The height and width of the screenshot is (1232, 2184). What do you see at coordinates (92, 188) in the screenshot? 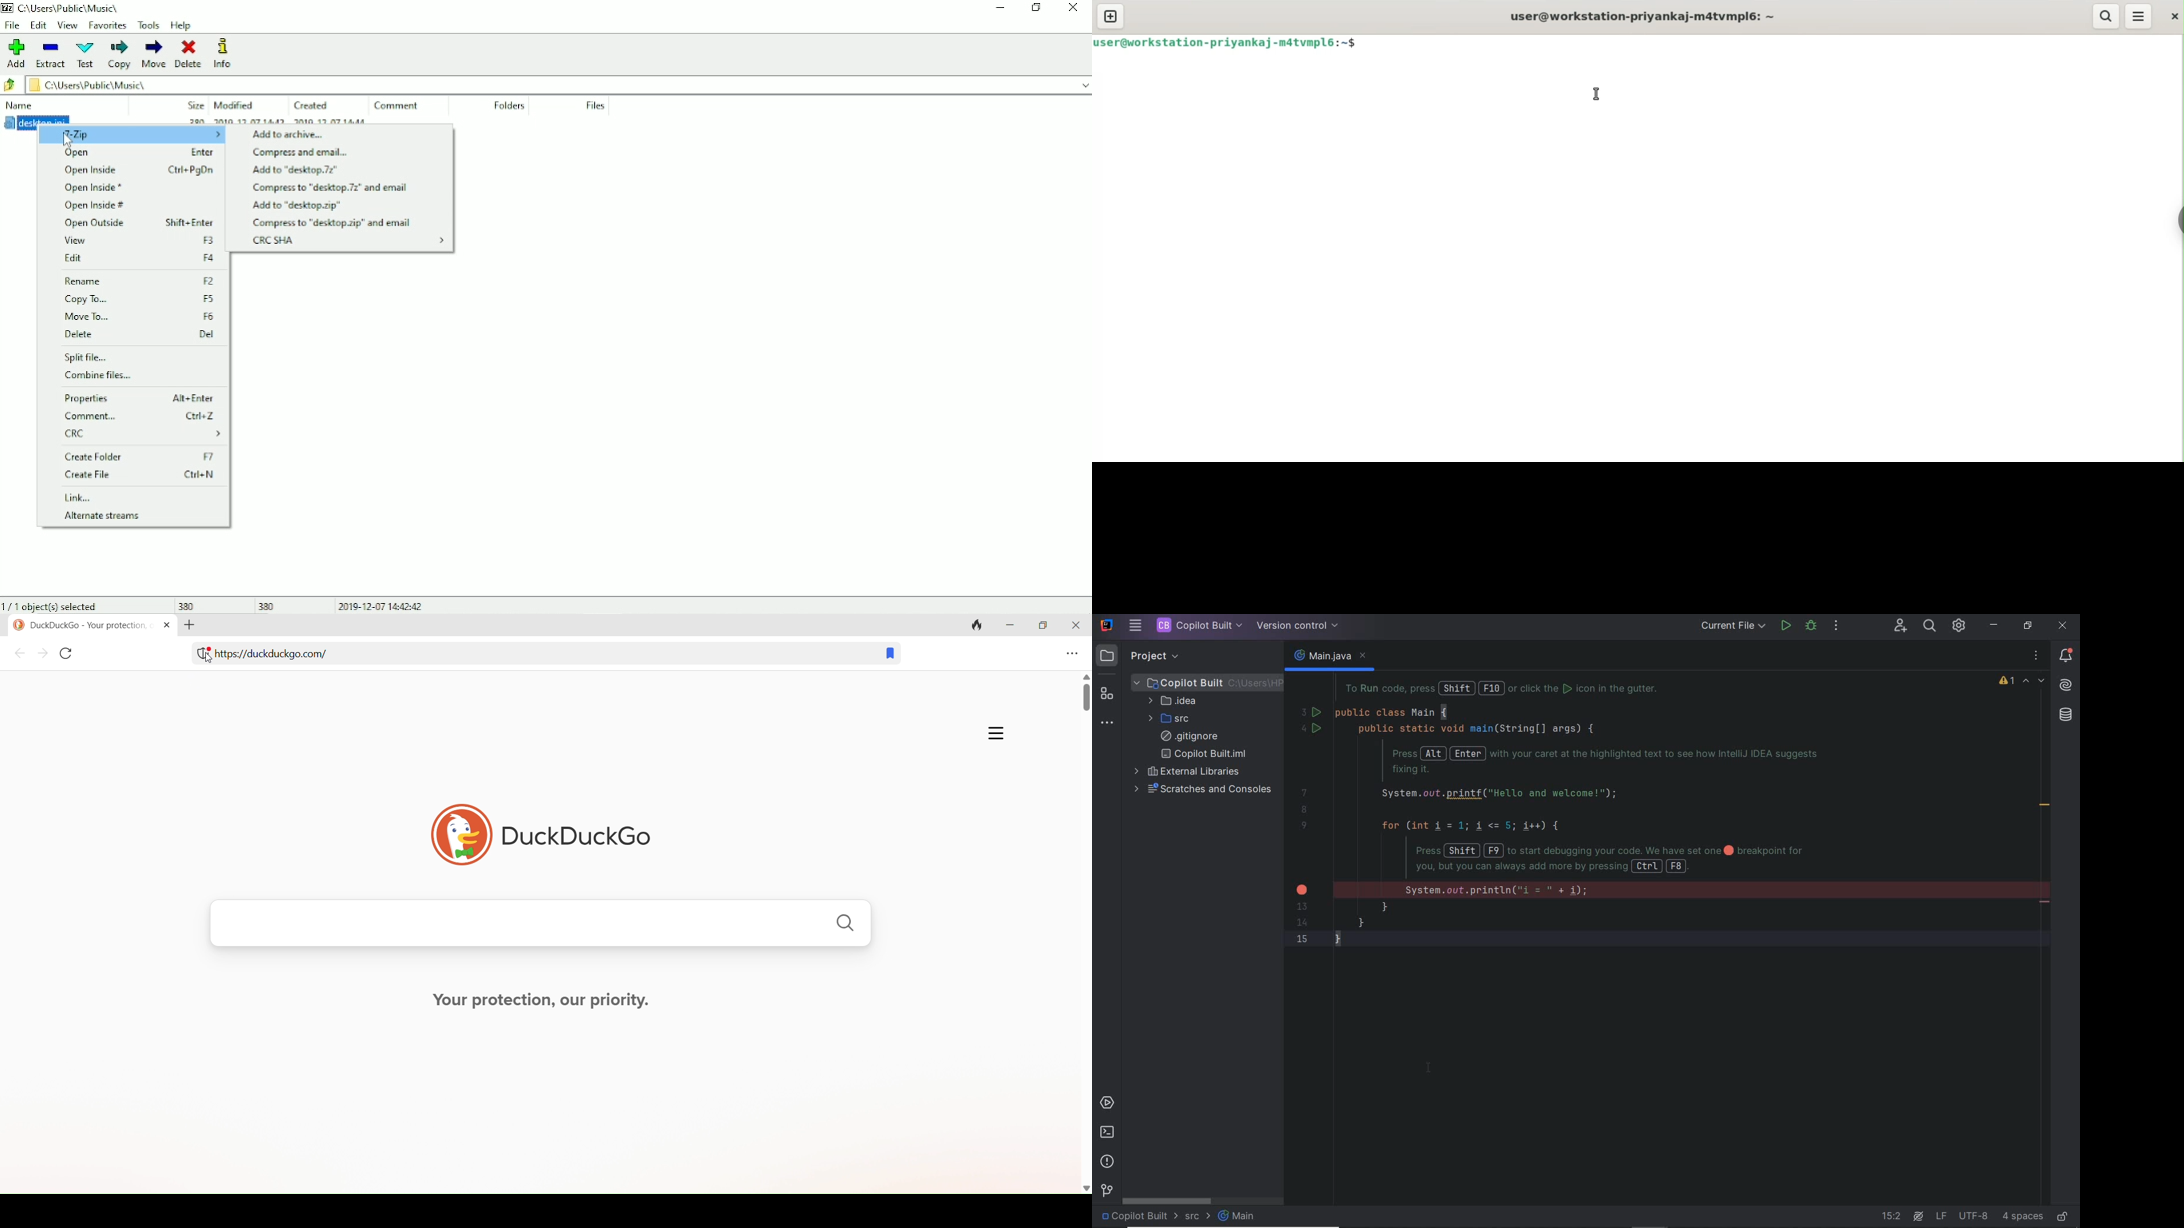
I see `Open Inside *` at bounding box center [92, 188].